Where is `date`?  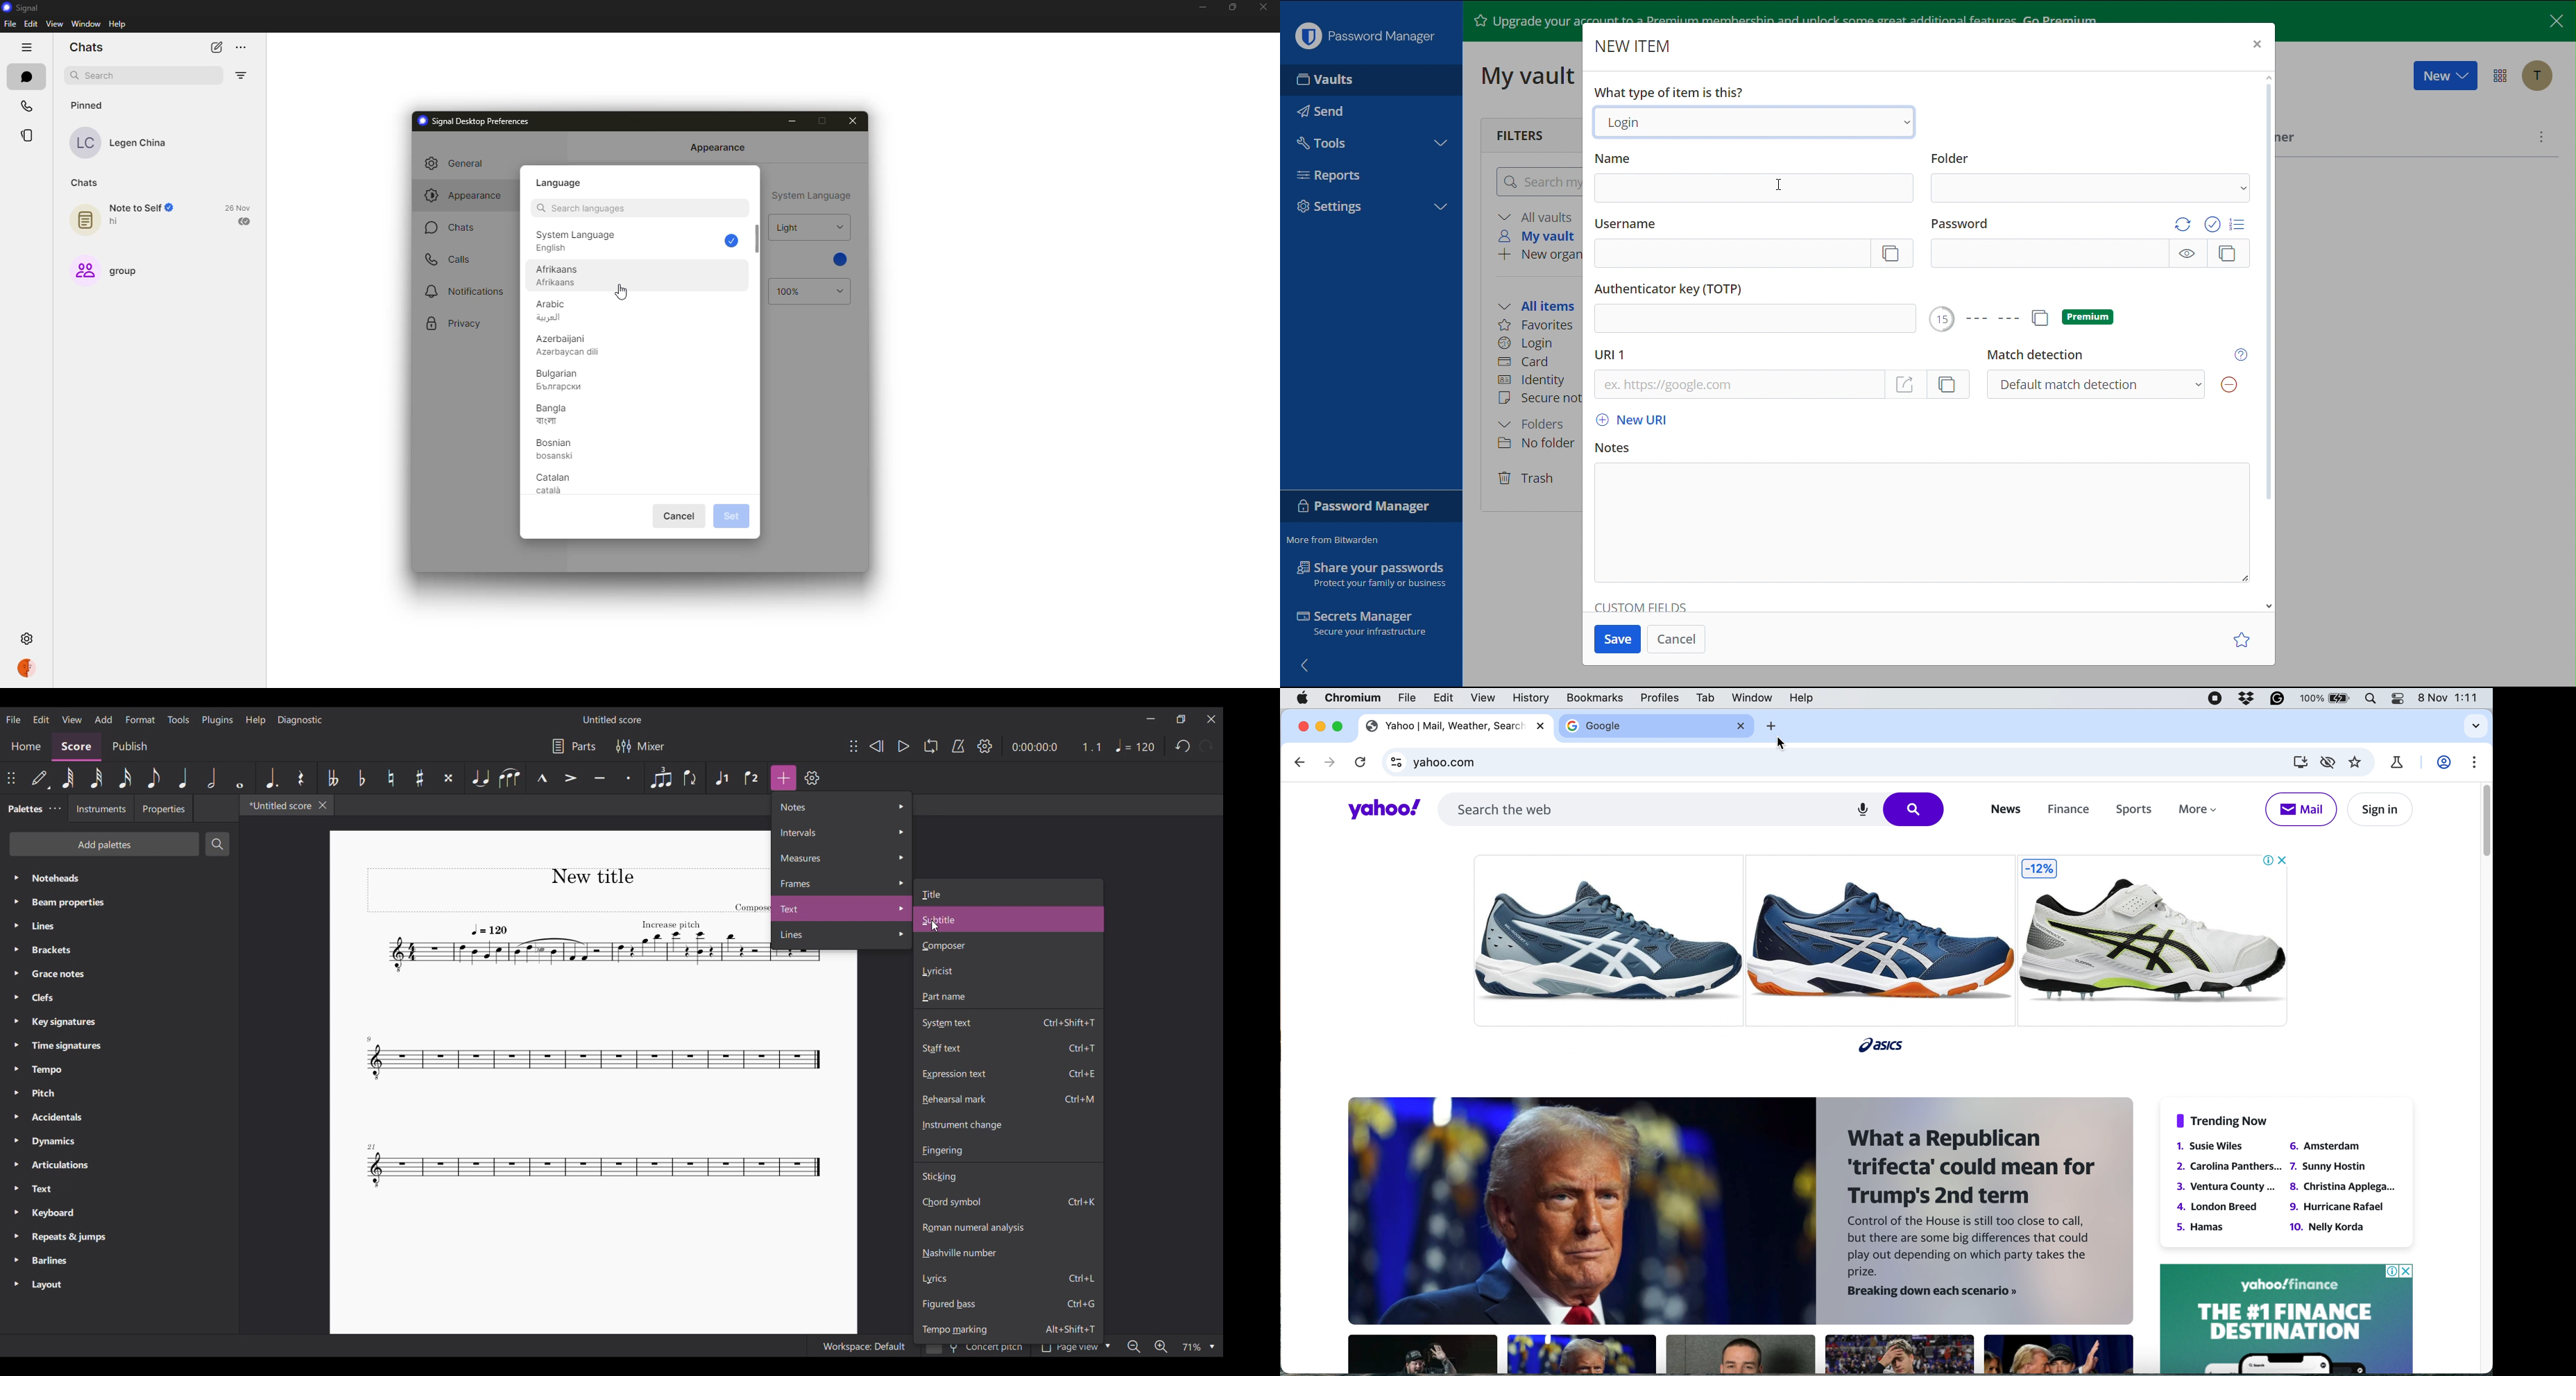
date is located at coordinates (238, 207).